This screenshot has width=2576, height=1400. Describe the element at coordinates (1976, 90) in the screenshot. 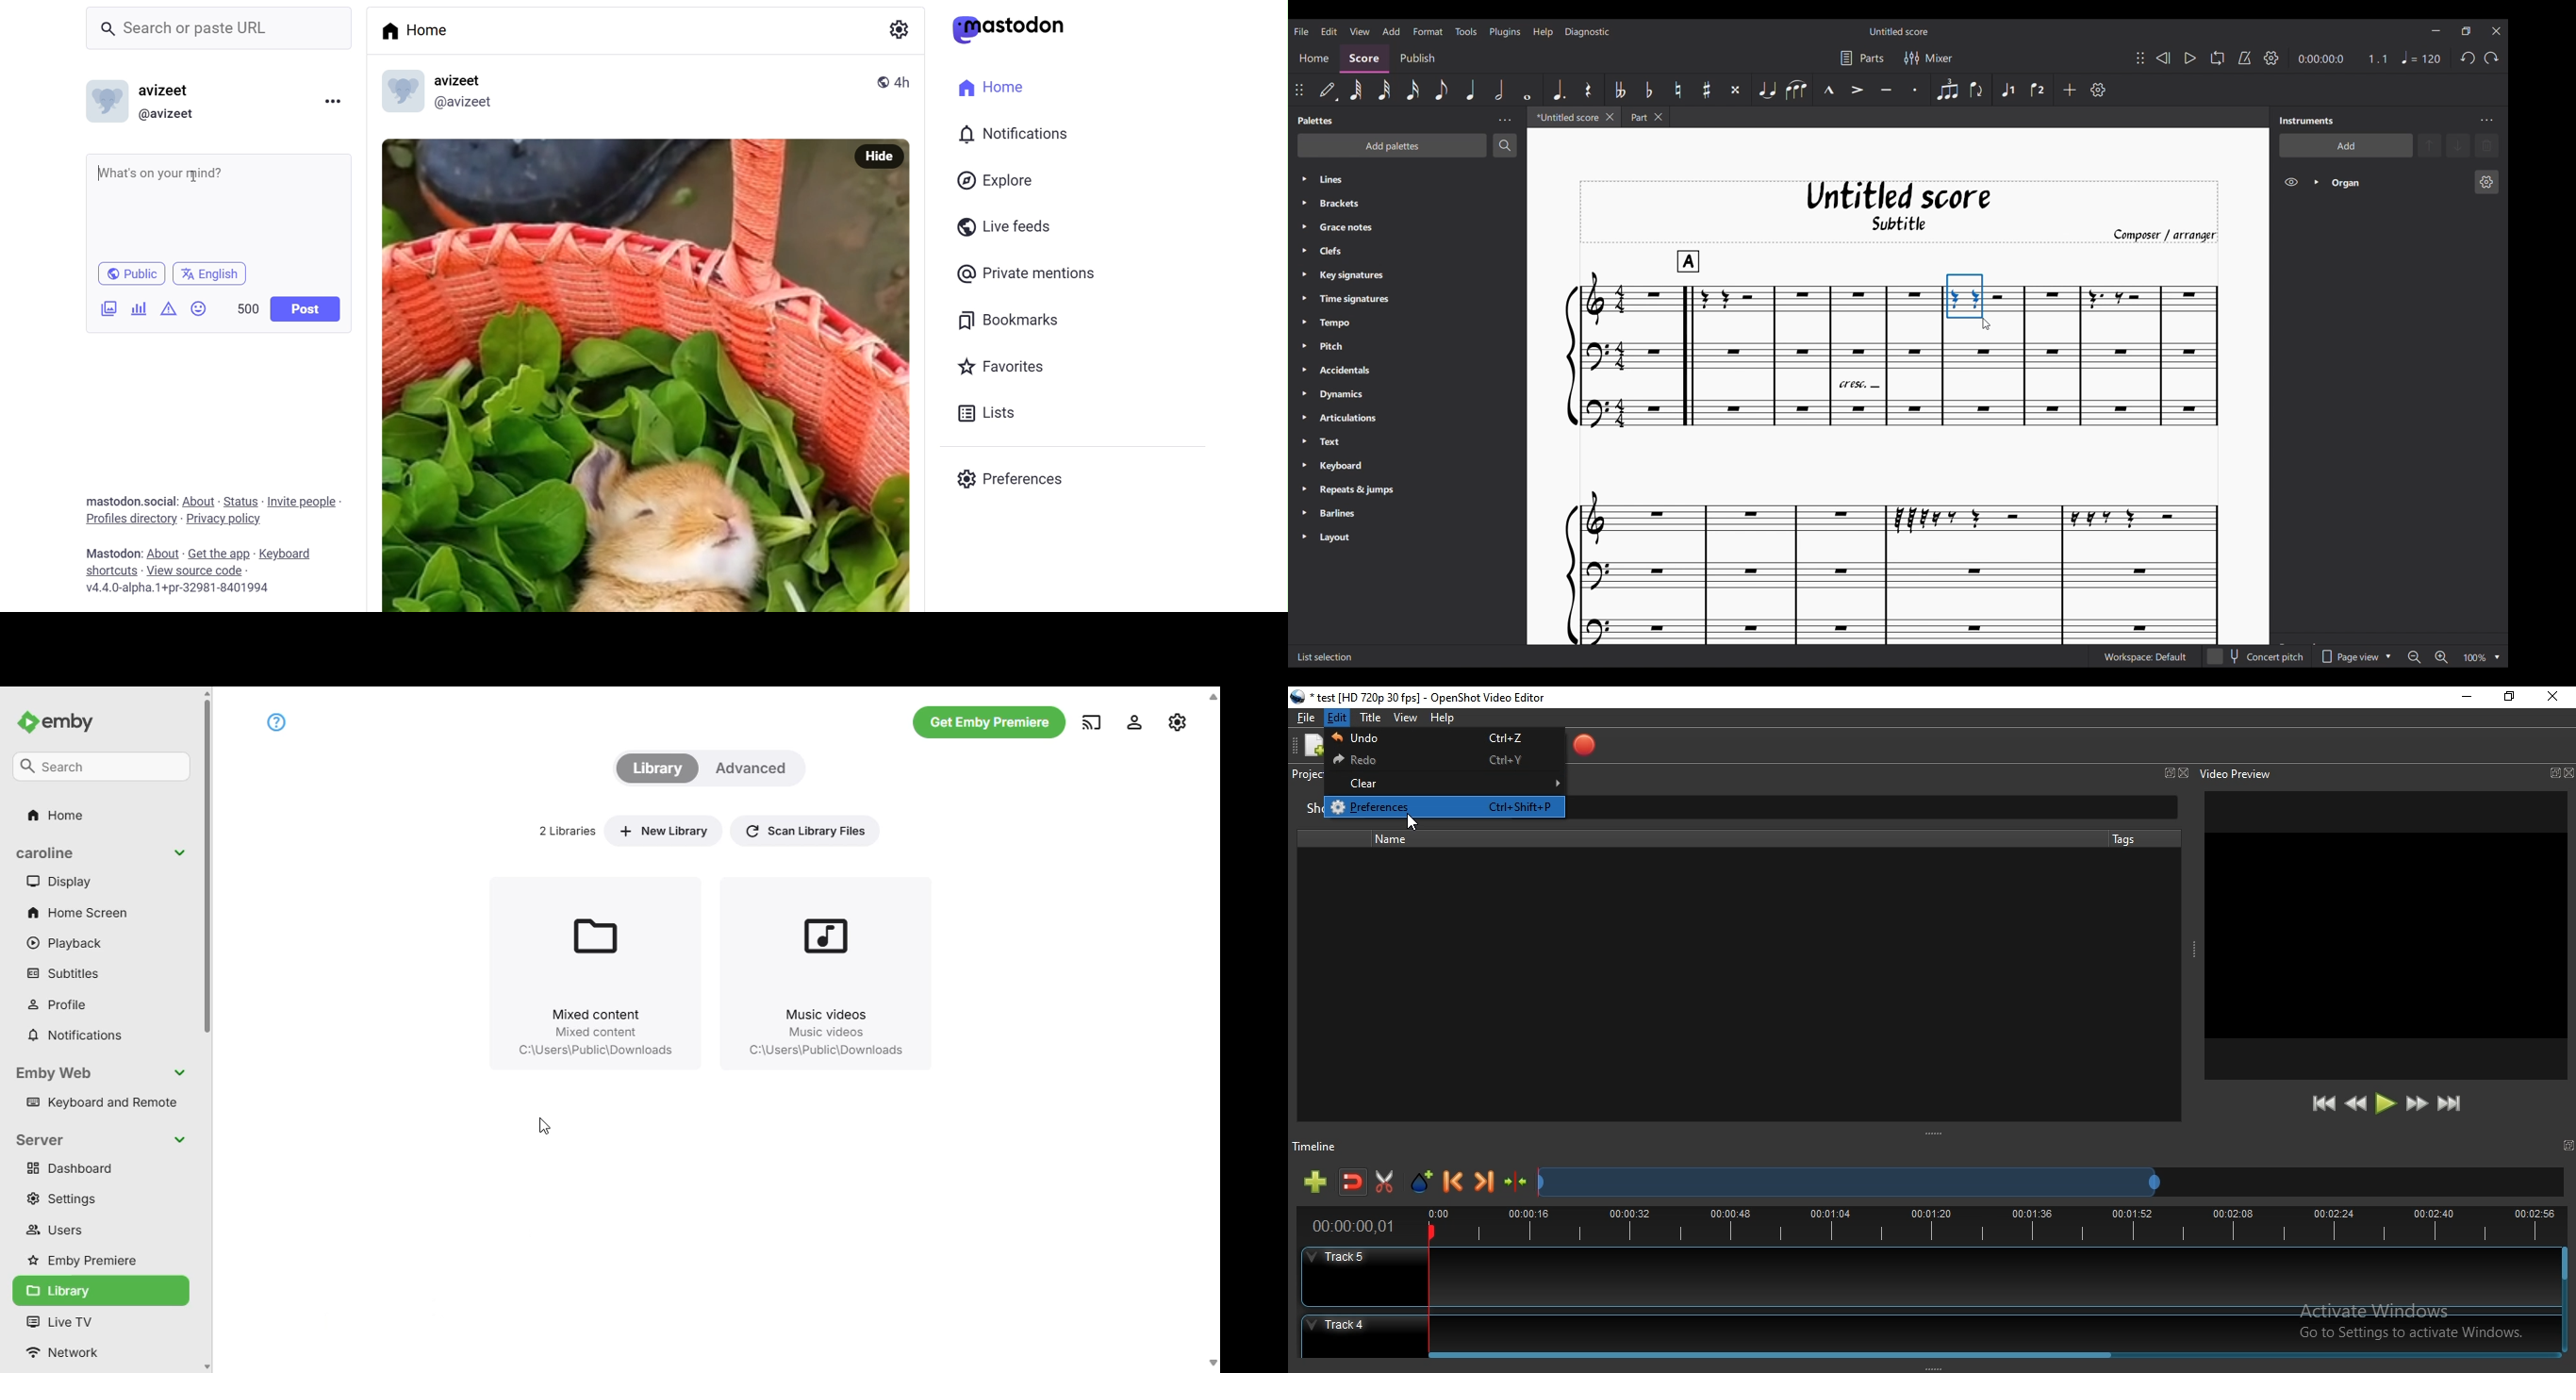

I see `Flip direction` at that location.